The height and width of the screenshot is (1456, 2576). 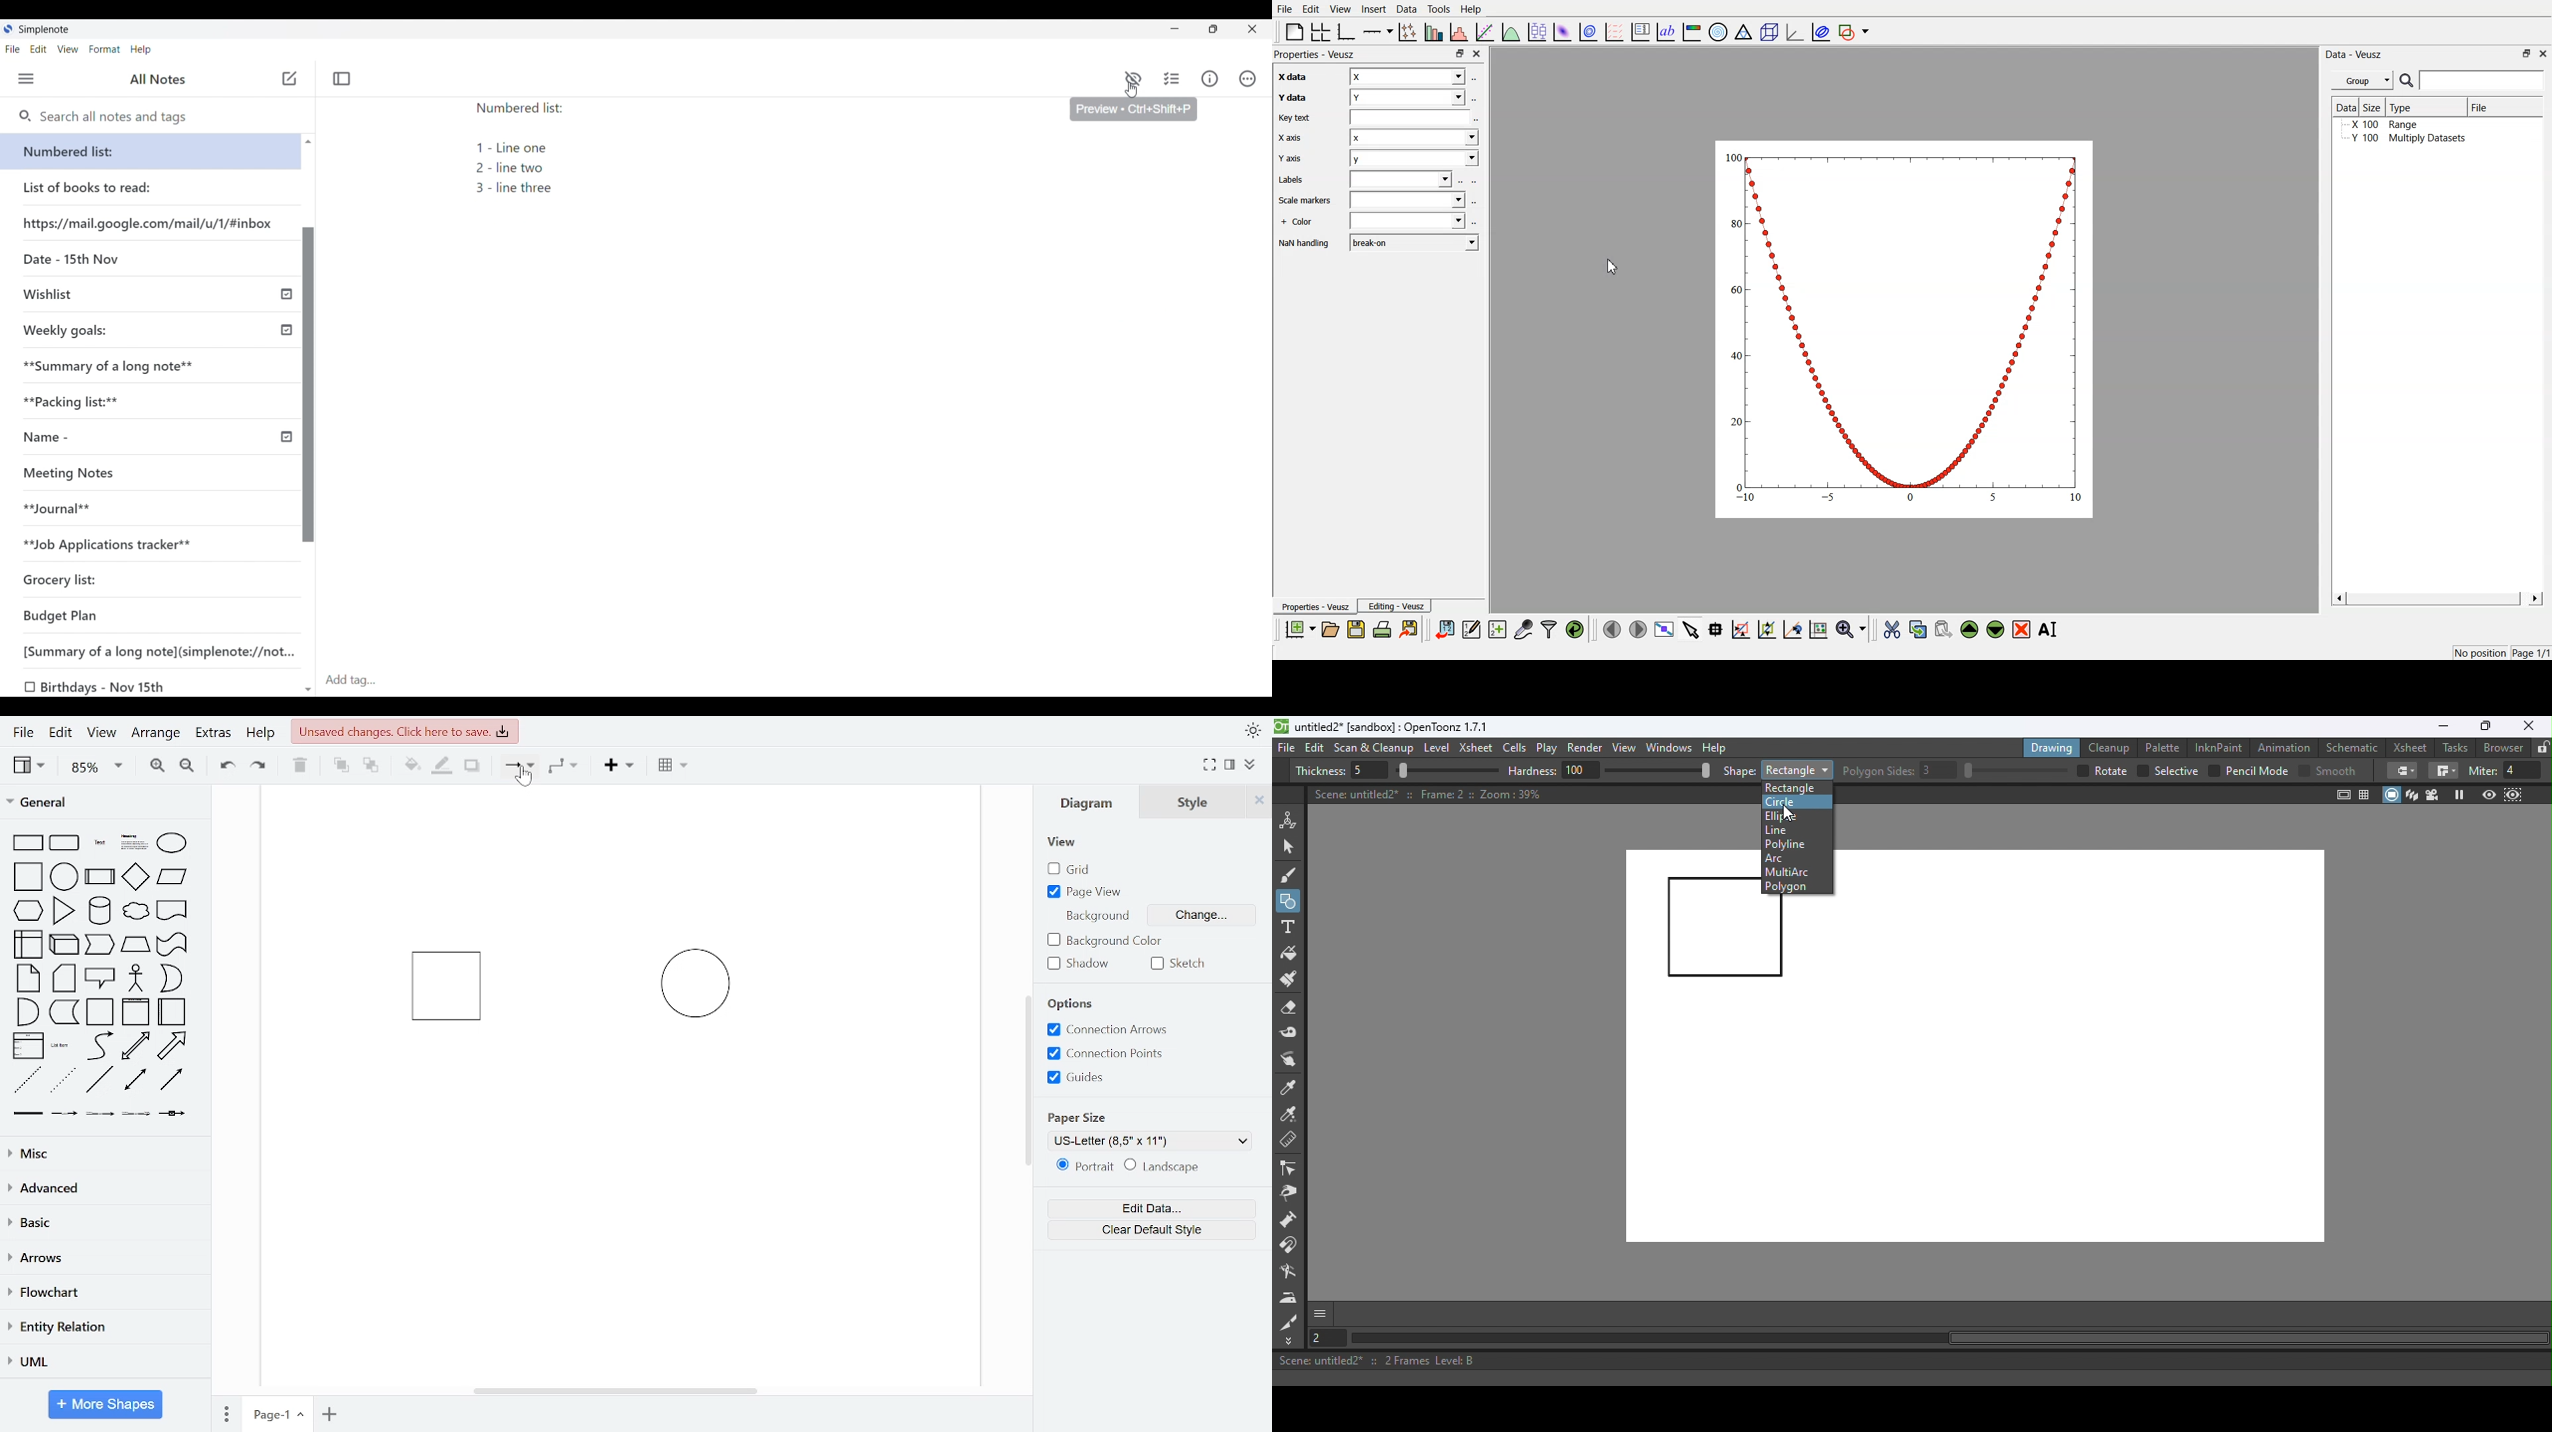 I want to click on view, so click(x=99, y=734).